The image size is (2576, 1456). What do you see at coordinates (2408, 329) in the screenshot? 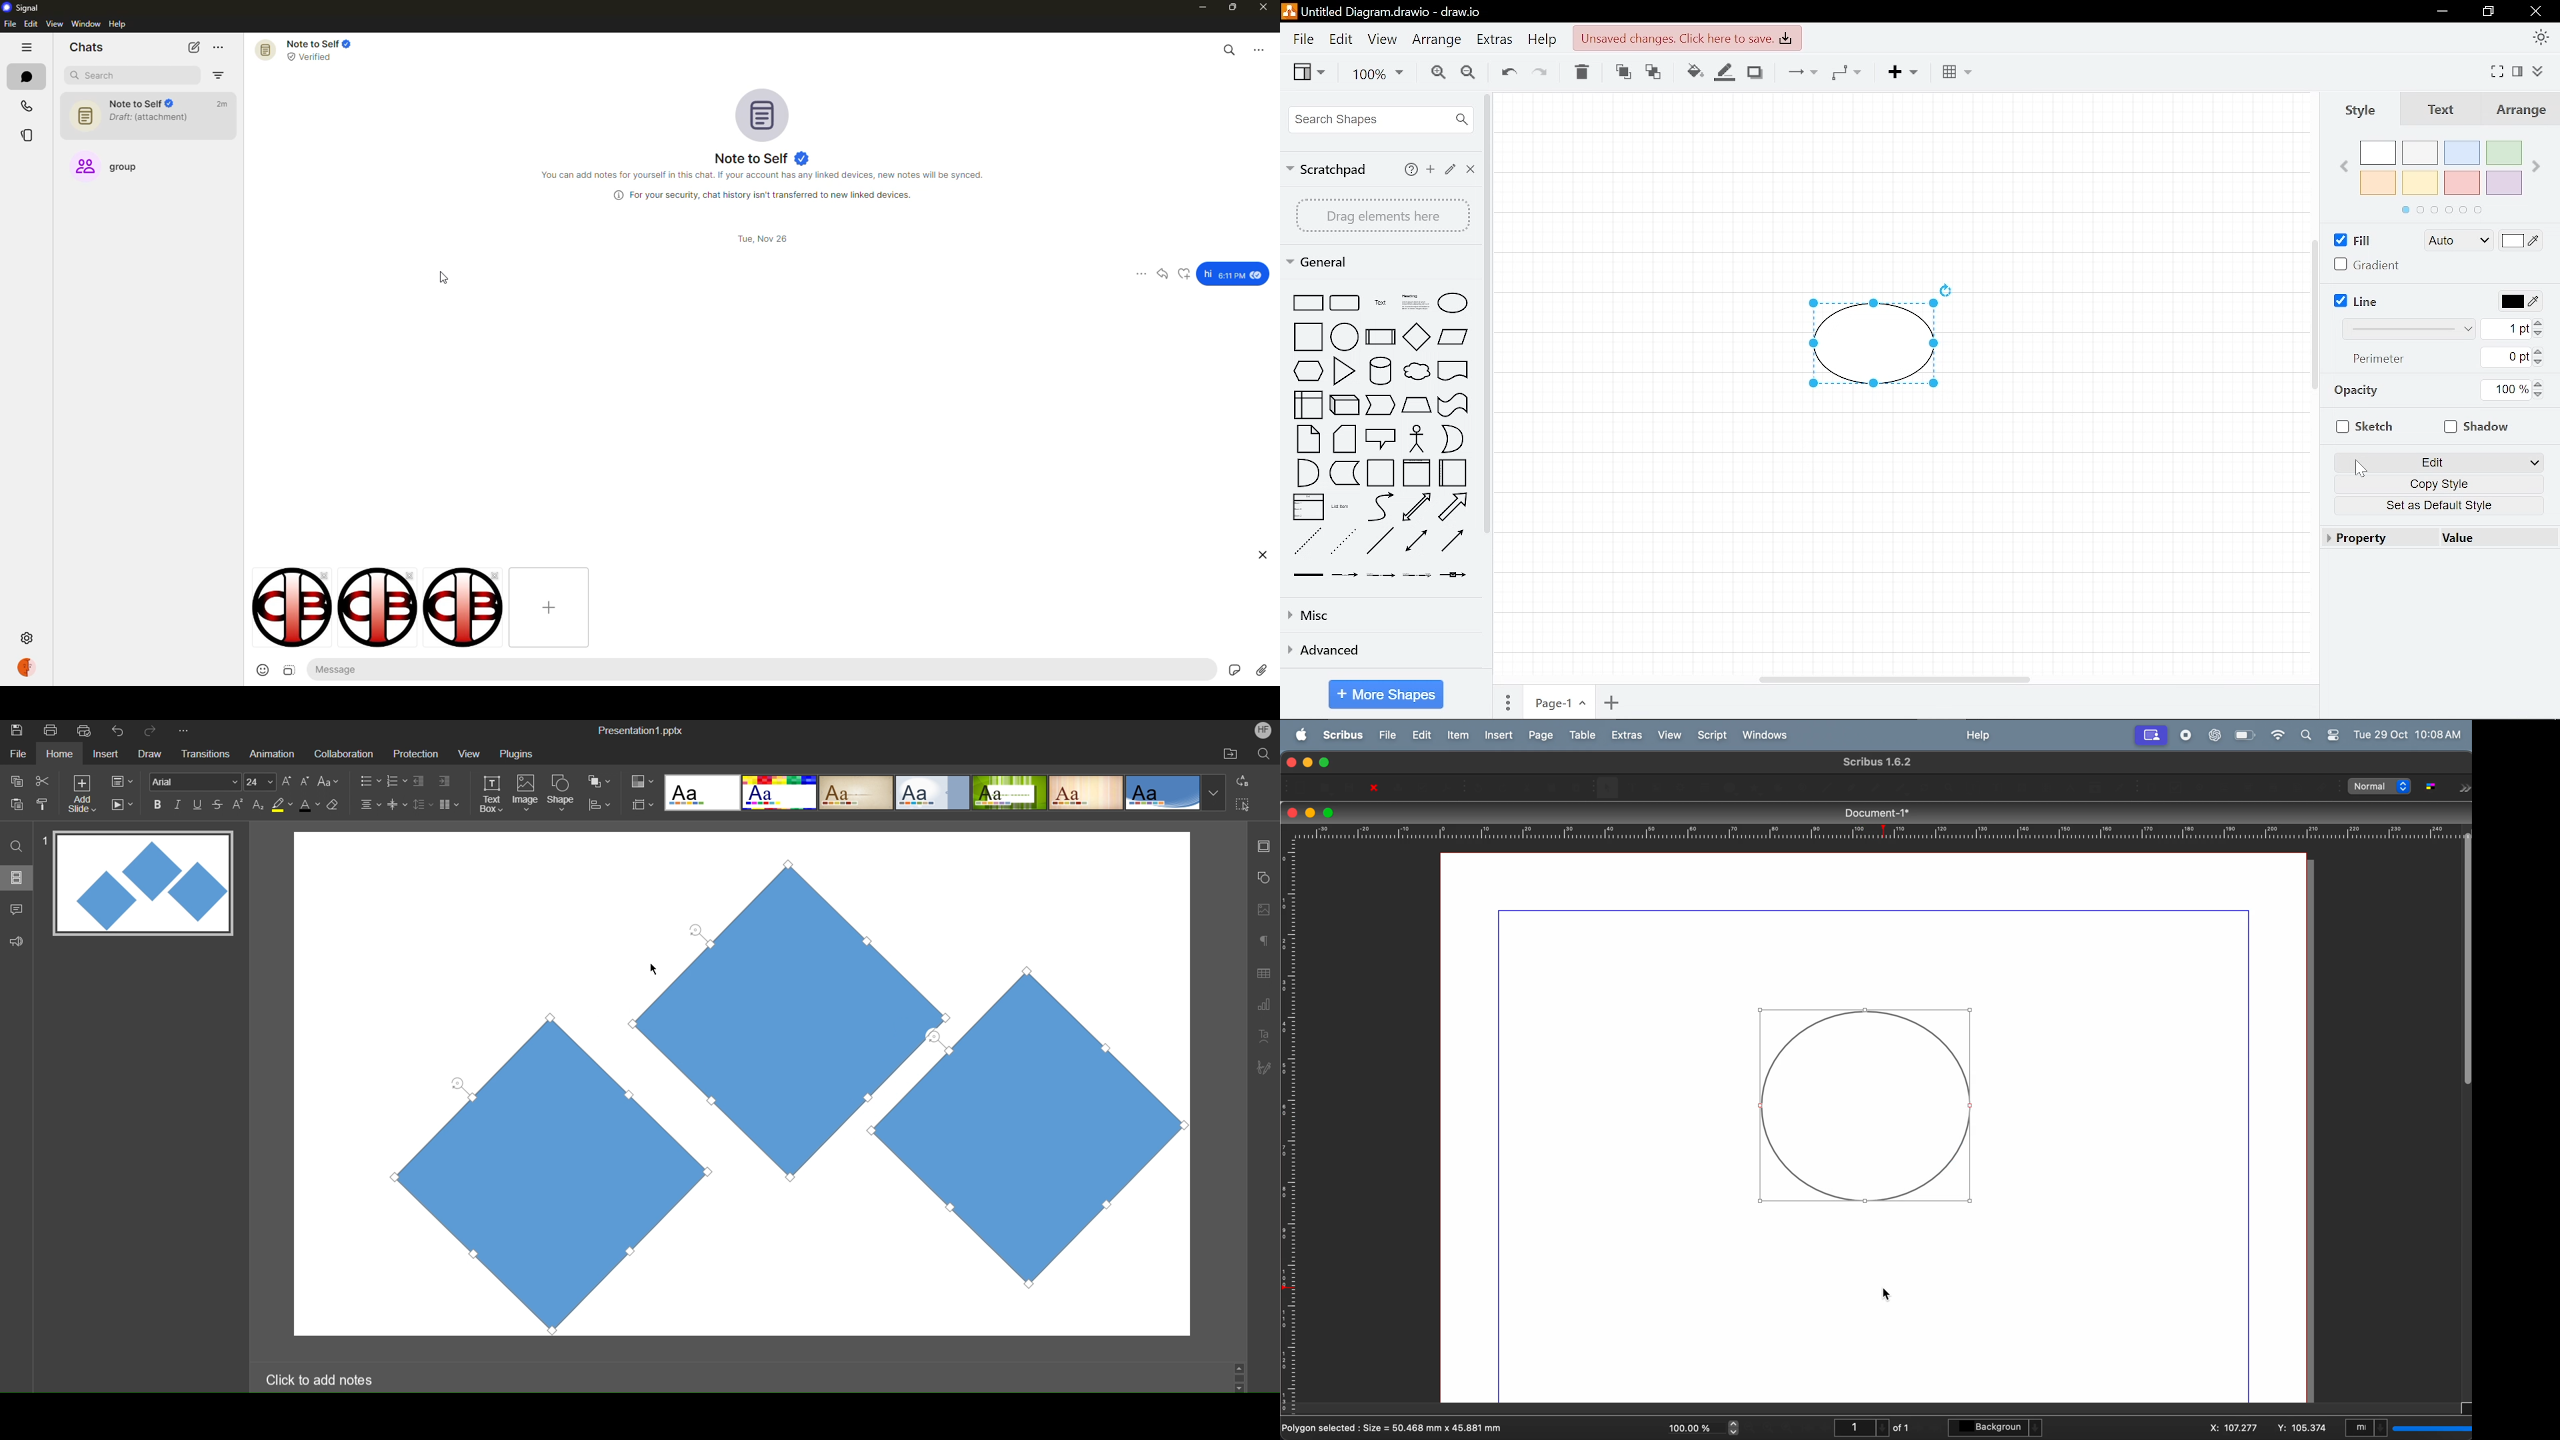
I see `Line width` at bounding box center [2408, 329].